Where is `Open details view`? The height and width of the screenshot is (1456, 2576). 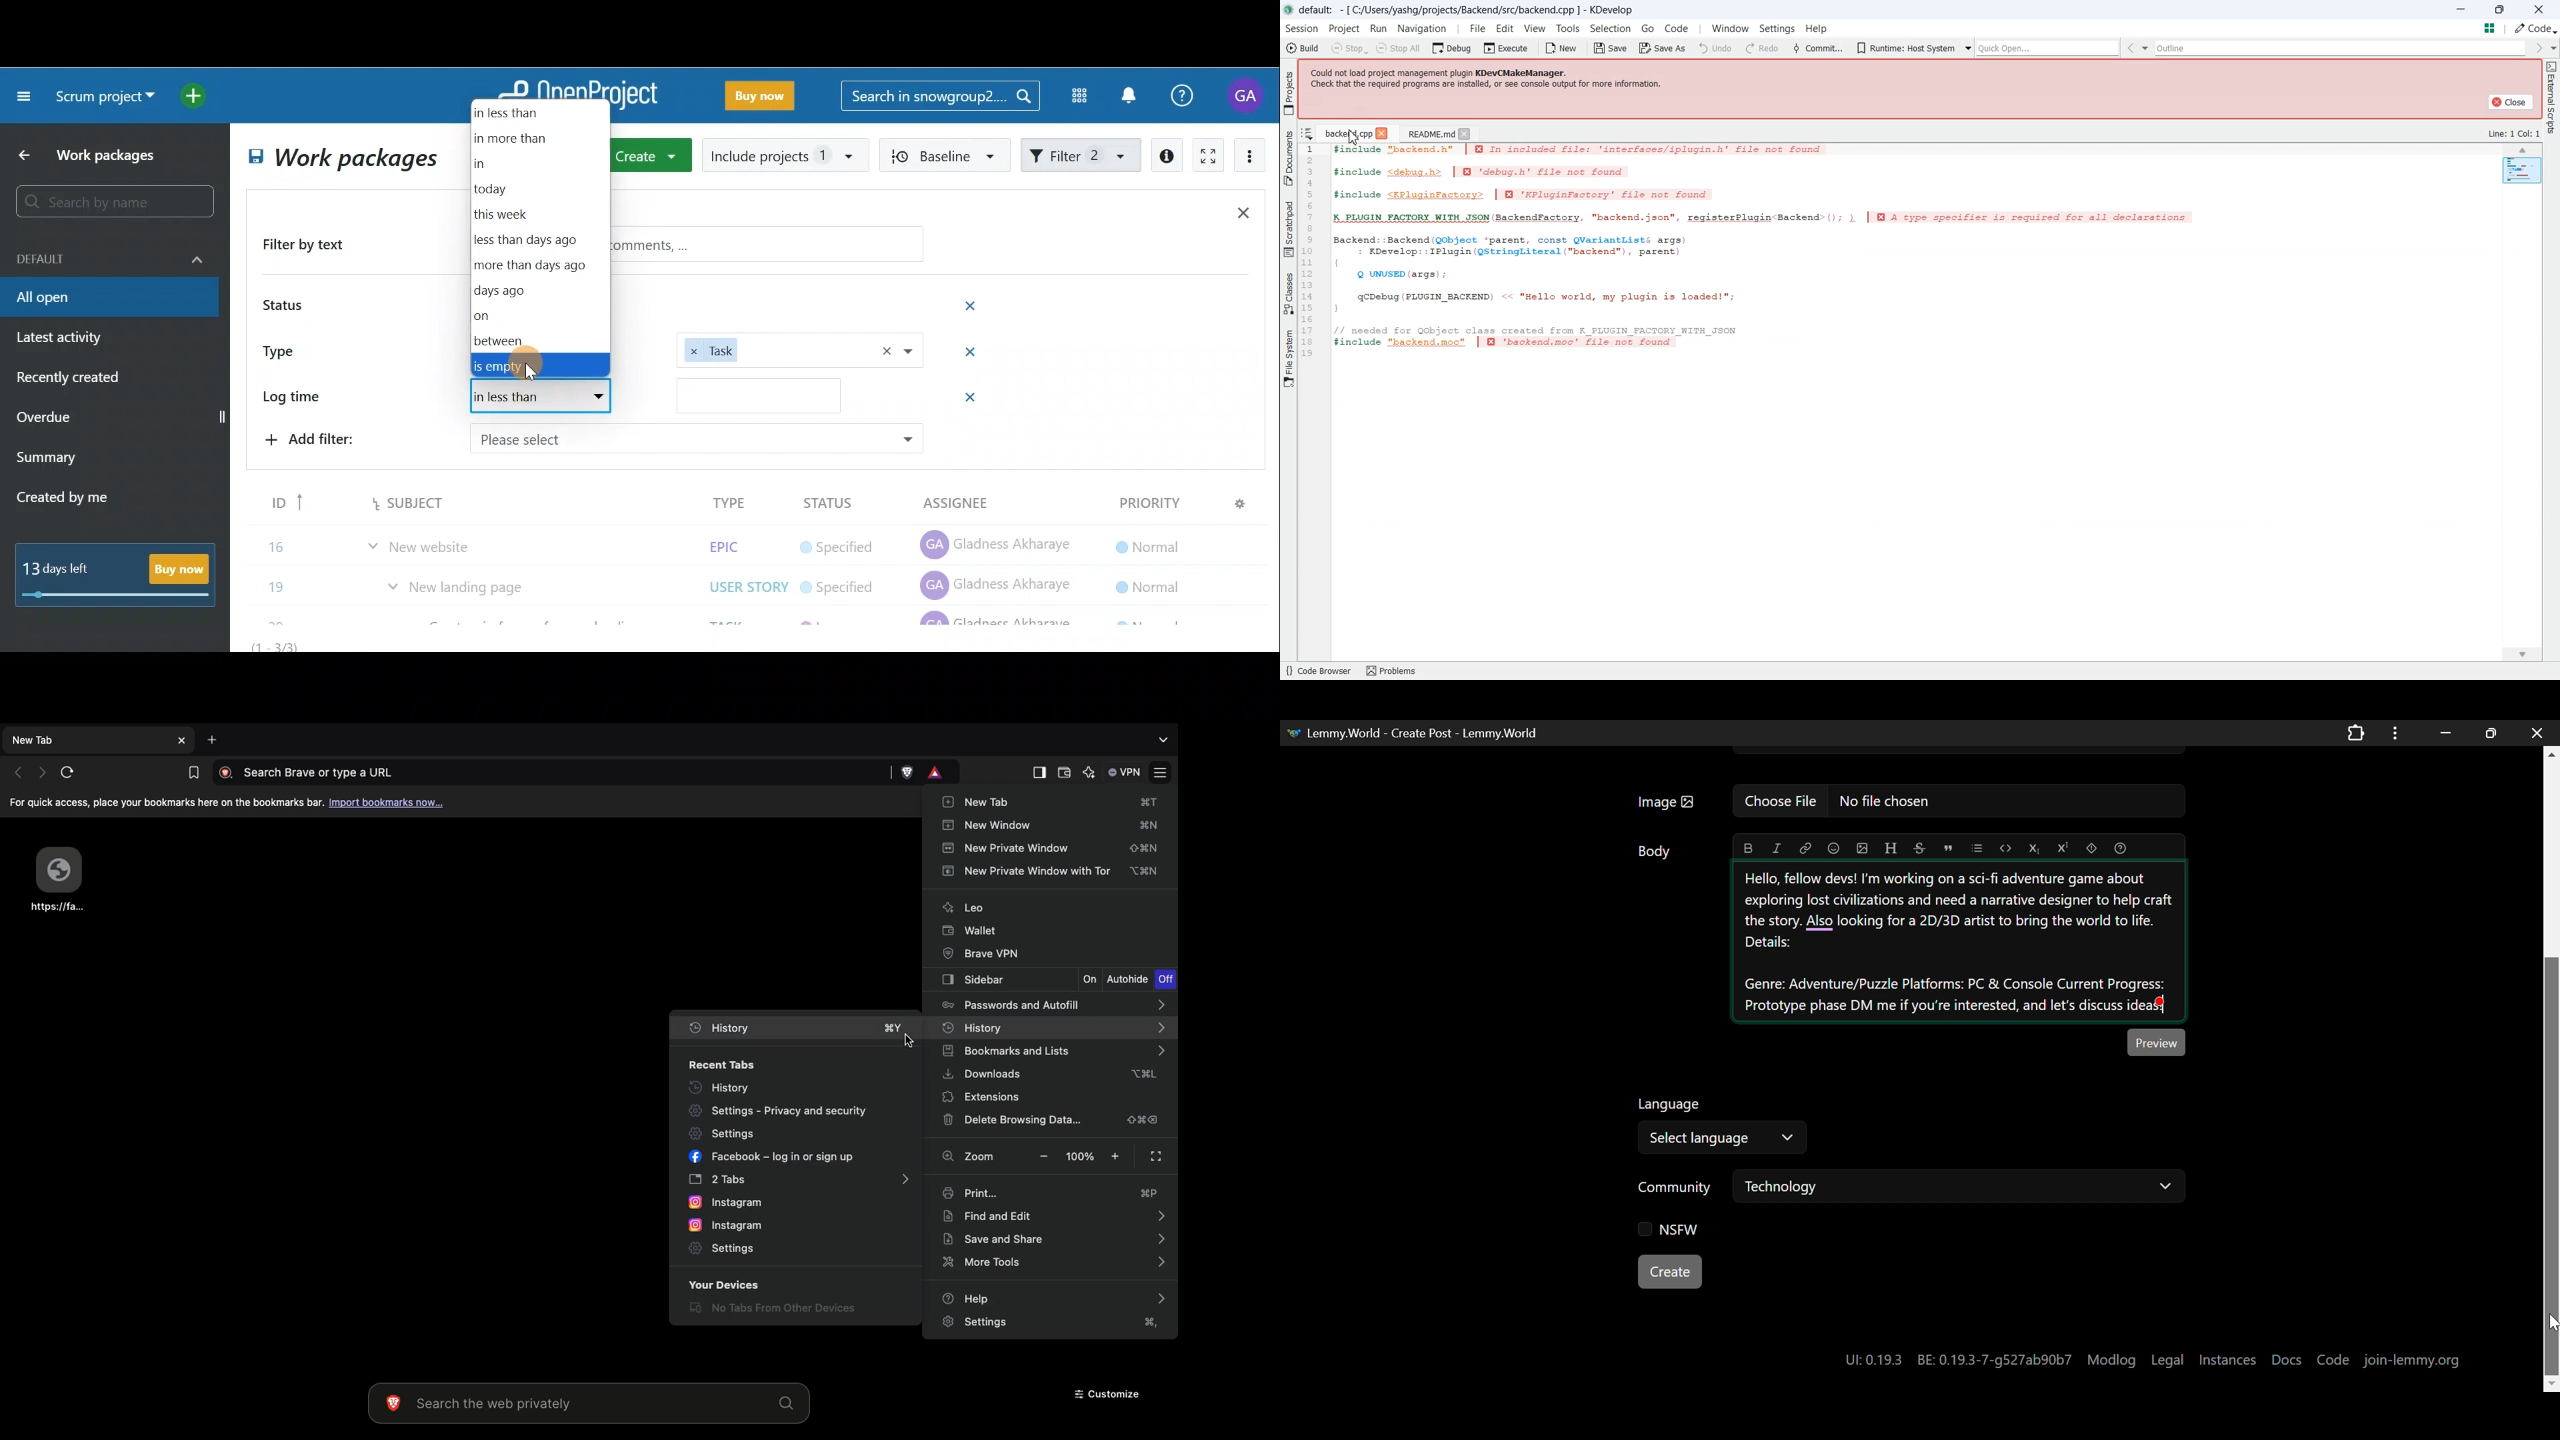
Open details view is located at coordinates (1168, 156).